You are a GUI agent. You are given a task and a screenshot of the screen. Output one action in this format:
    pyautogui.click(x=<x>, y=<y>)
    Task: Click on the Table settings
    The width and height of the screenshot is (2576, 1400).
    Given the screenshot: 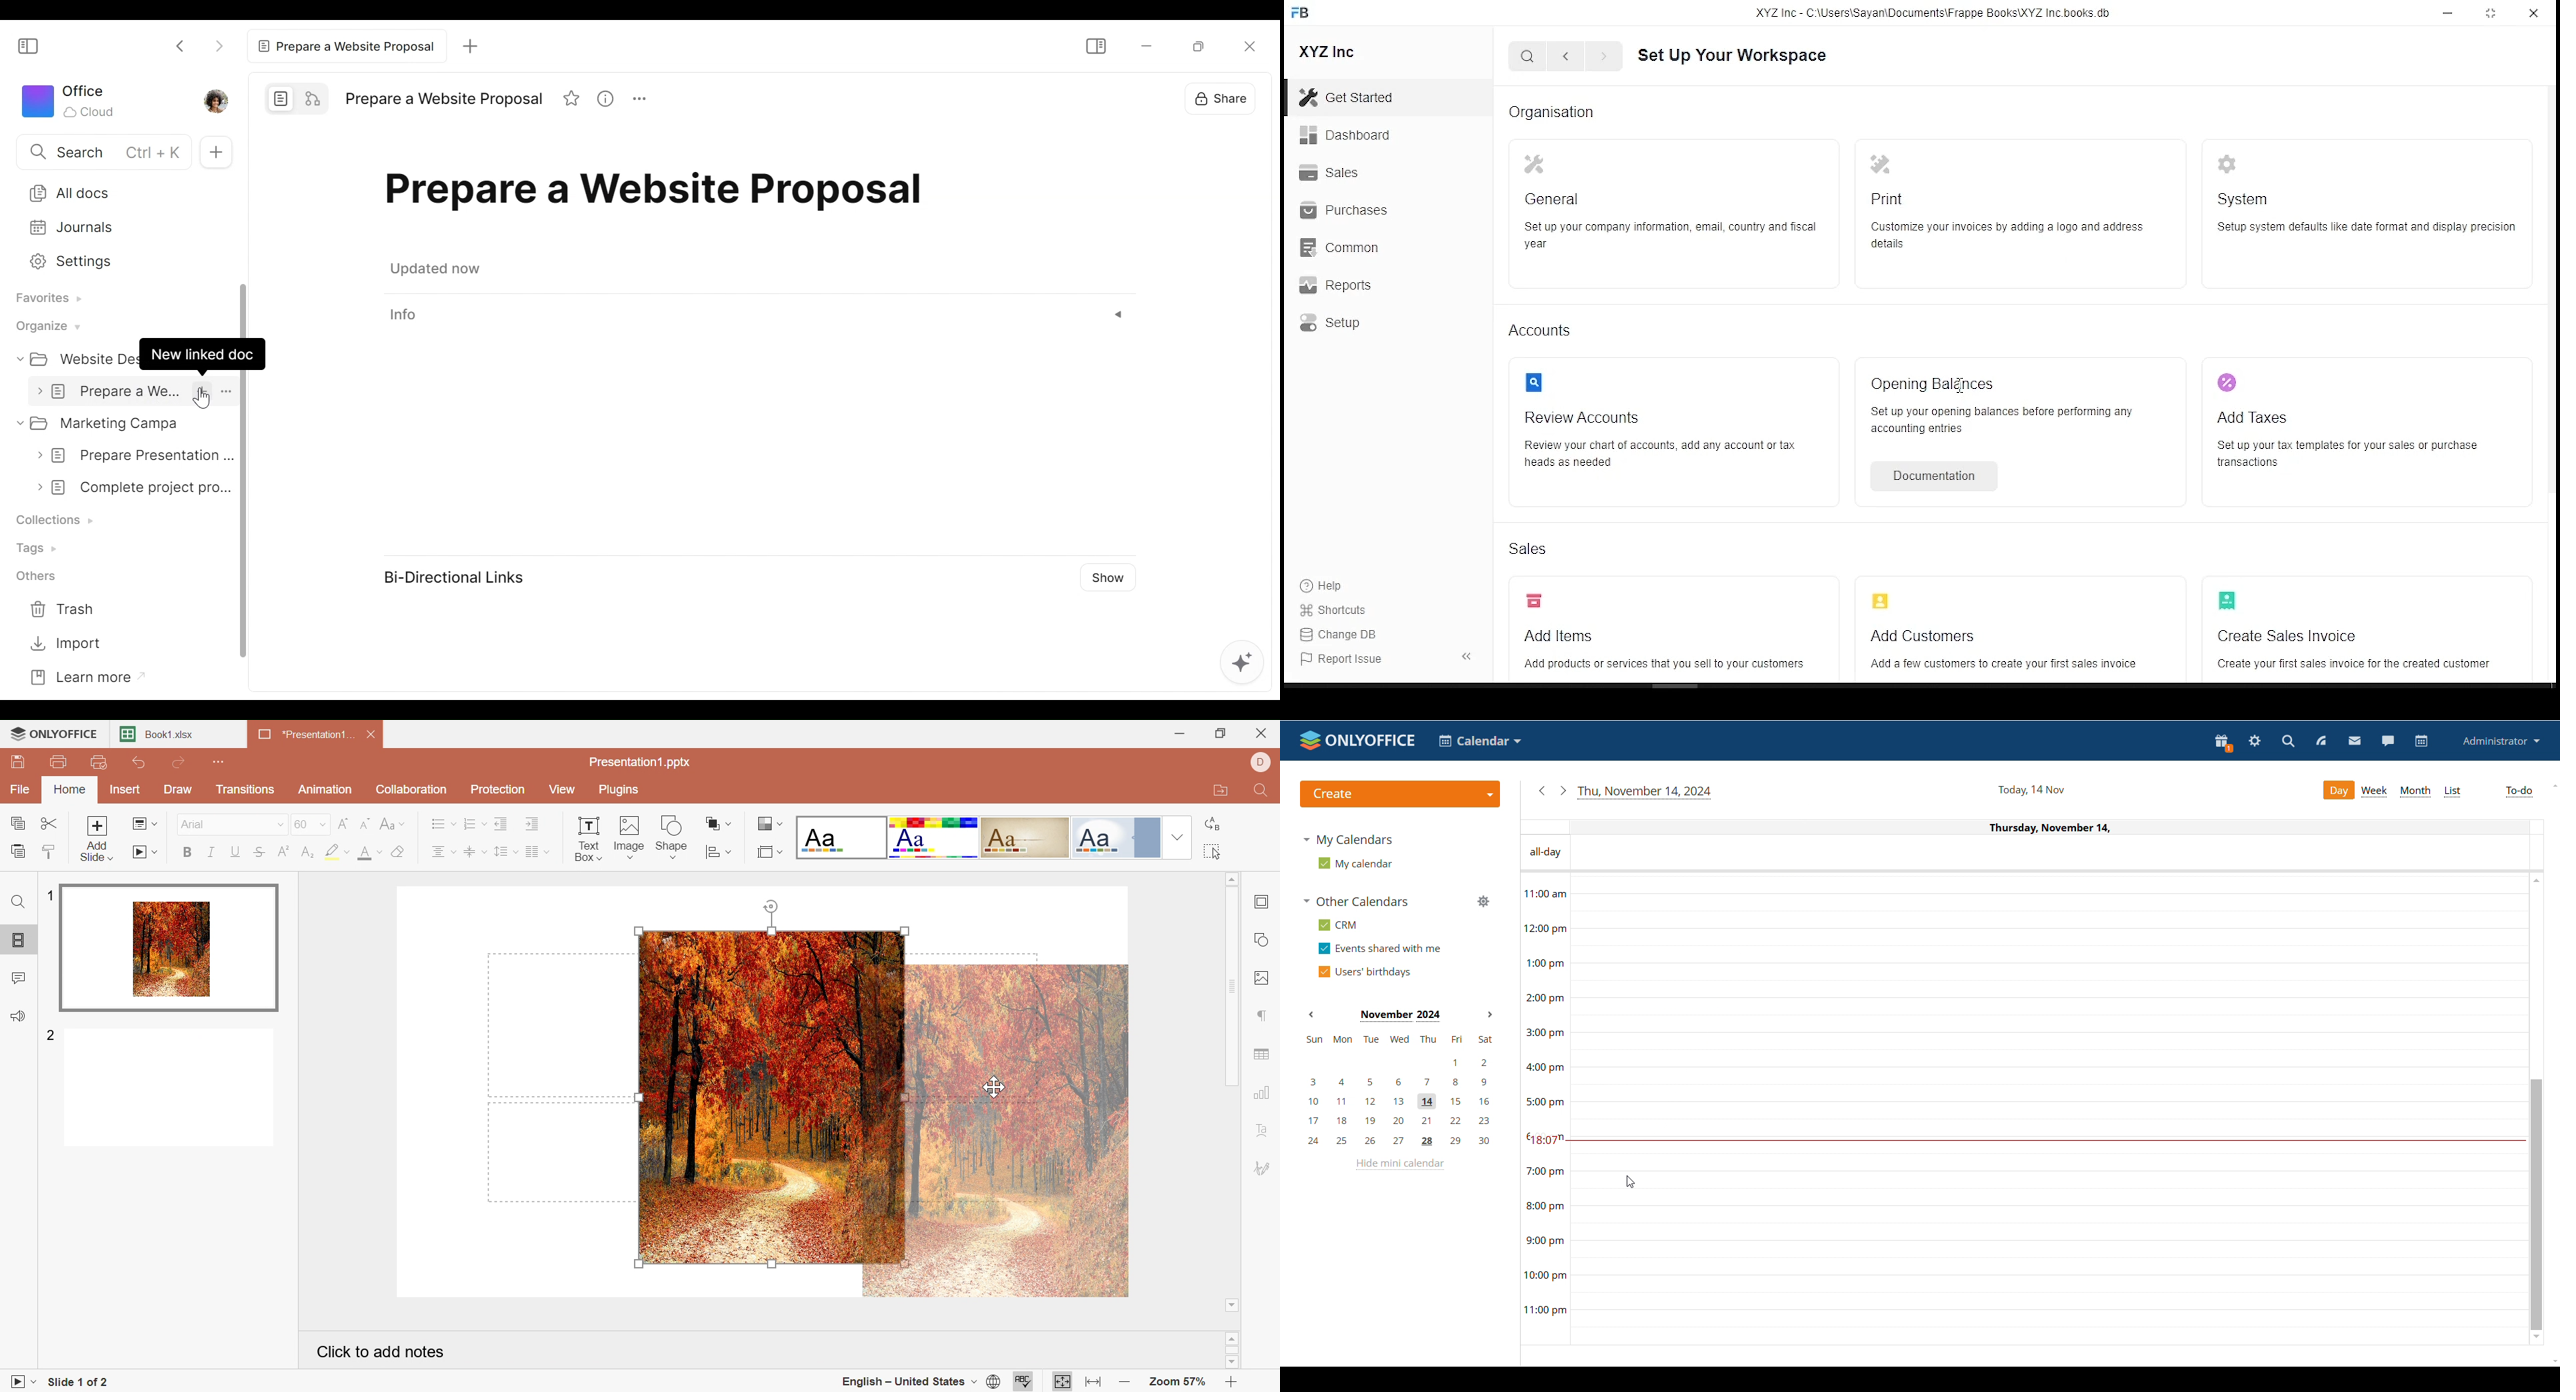 What is the action you would take?
    pyautogui.click(x=1261, y=1054)
    